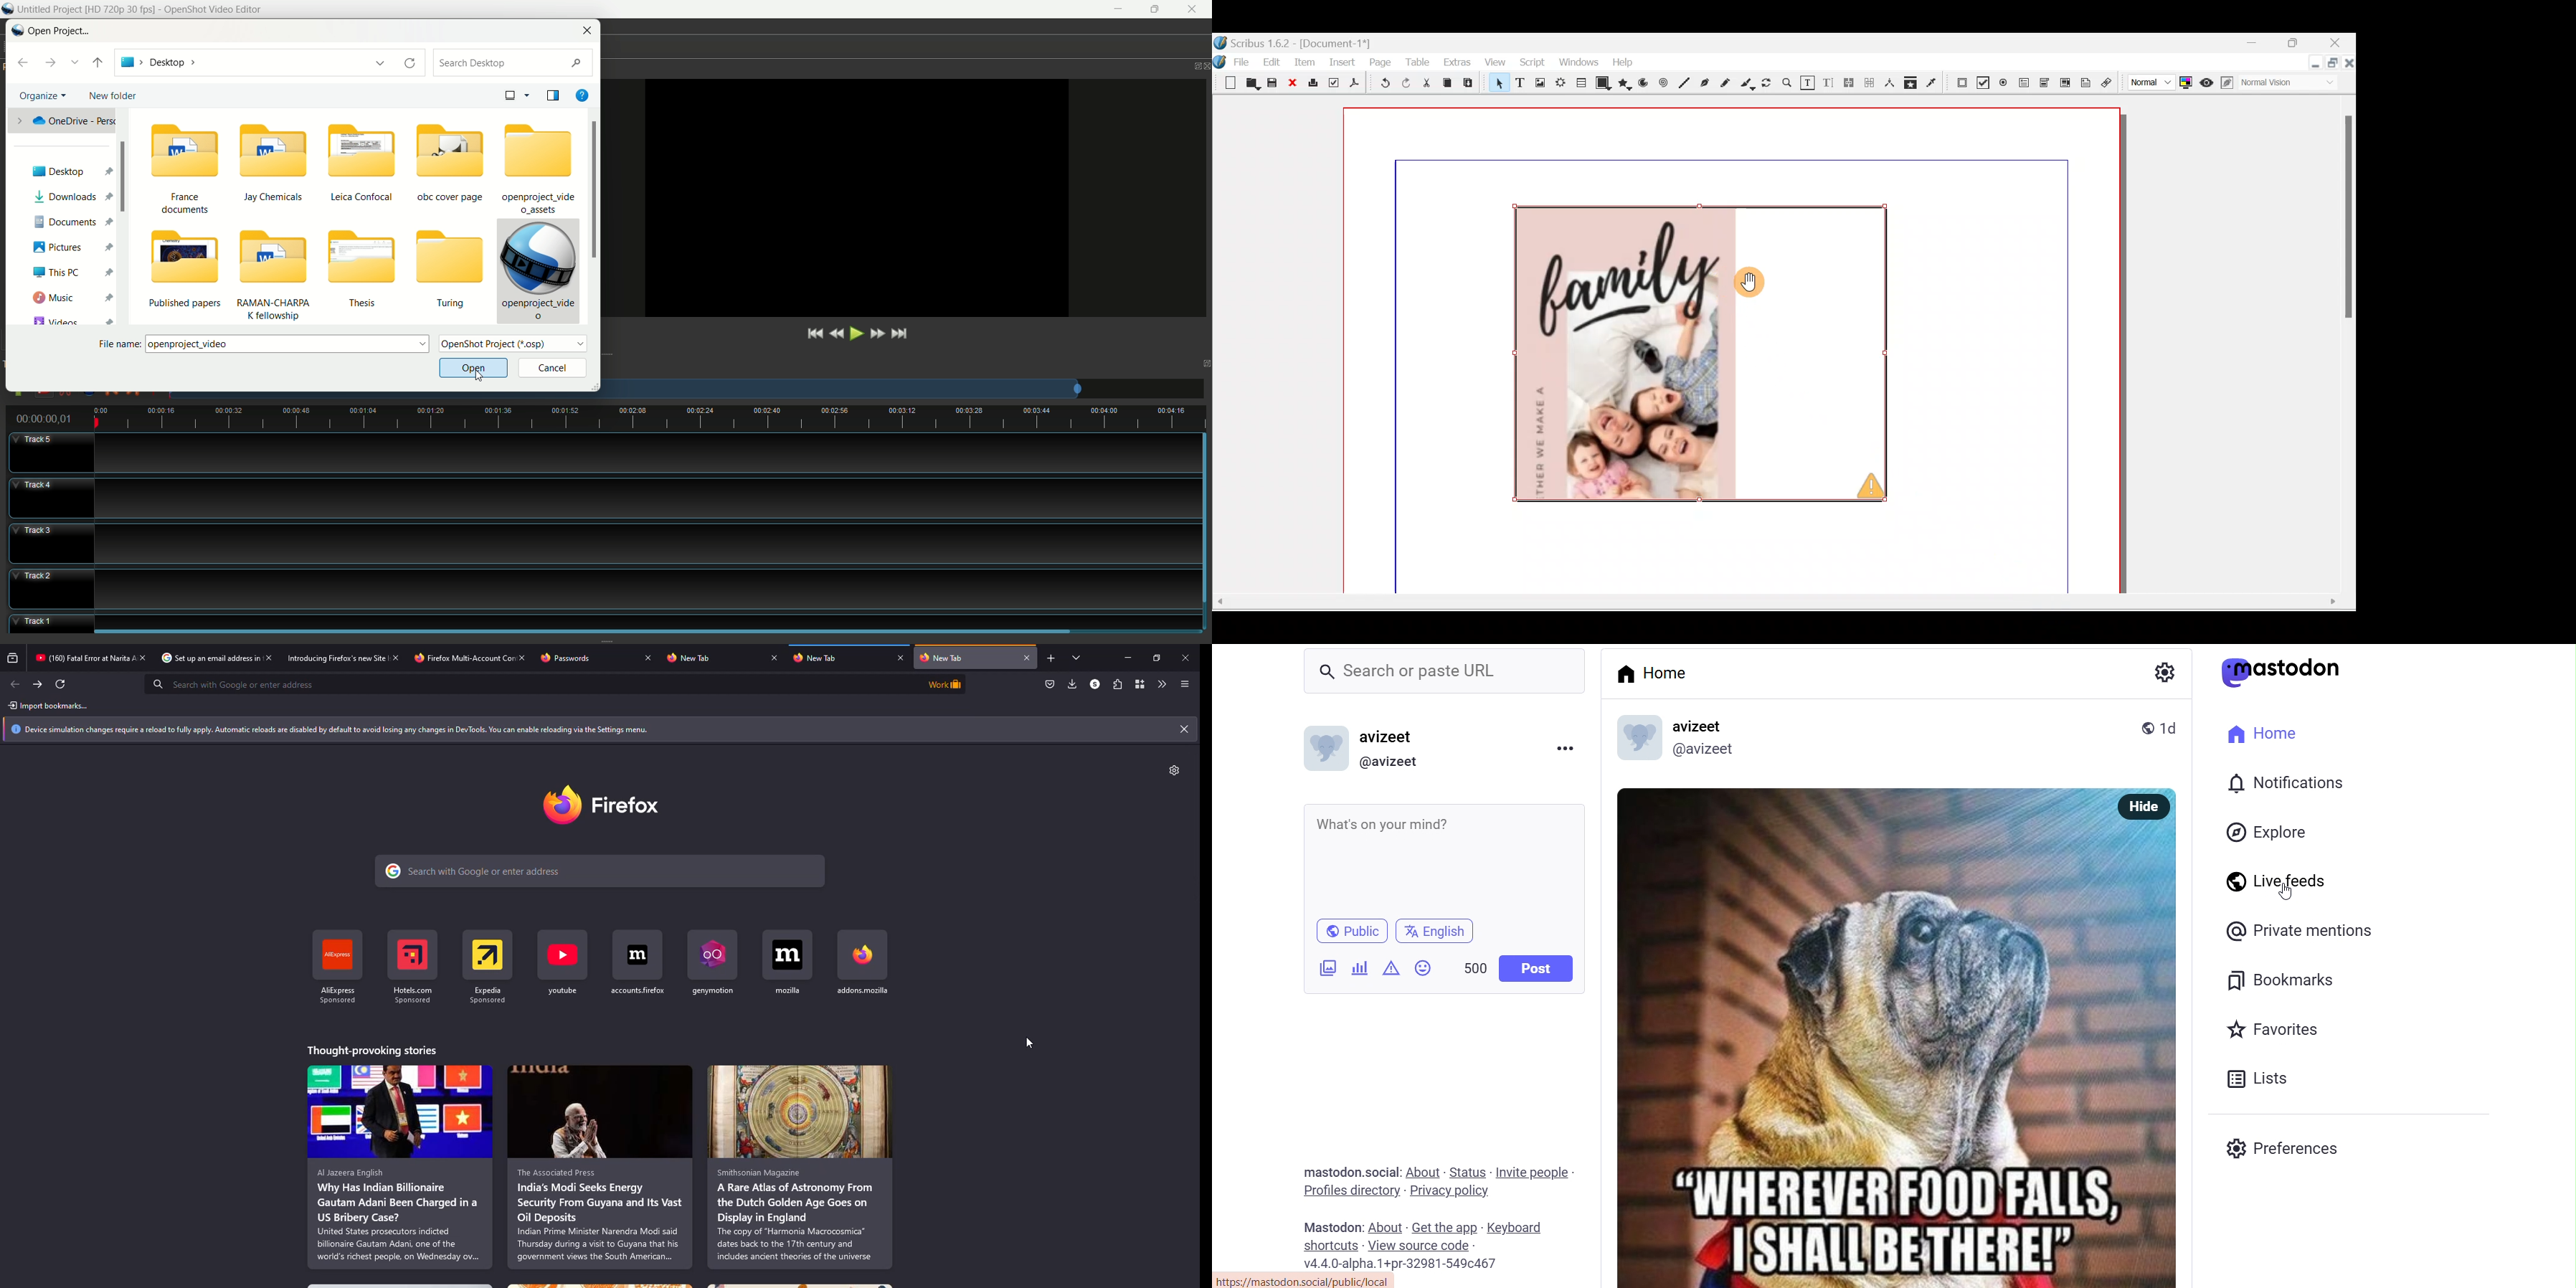 The width and height of the screenshot is (2576, 1288). I want to click on Story banner, so click(600, 1111).